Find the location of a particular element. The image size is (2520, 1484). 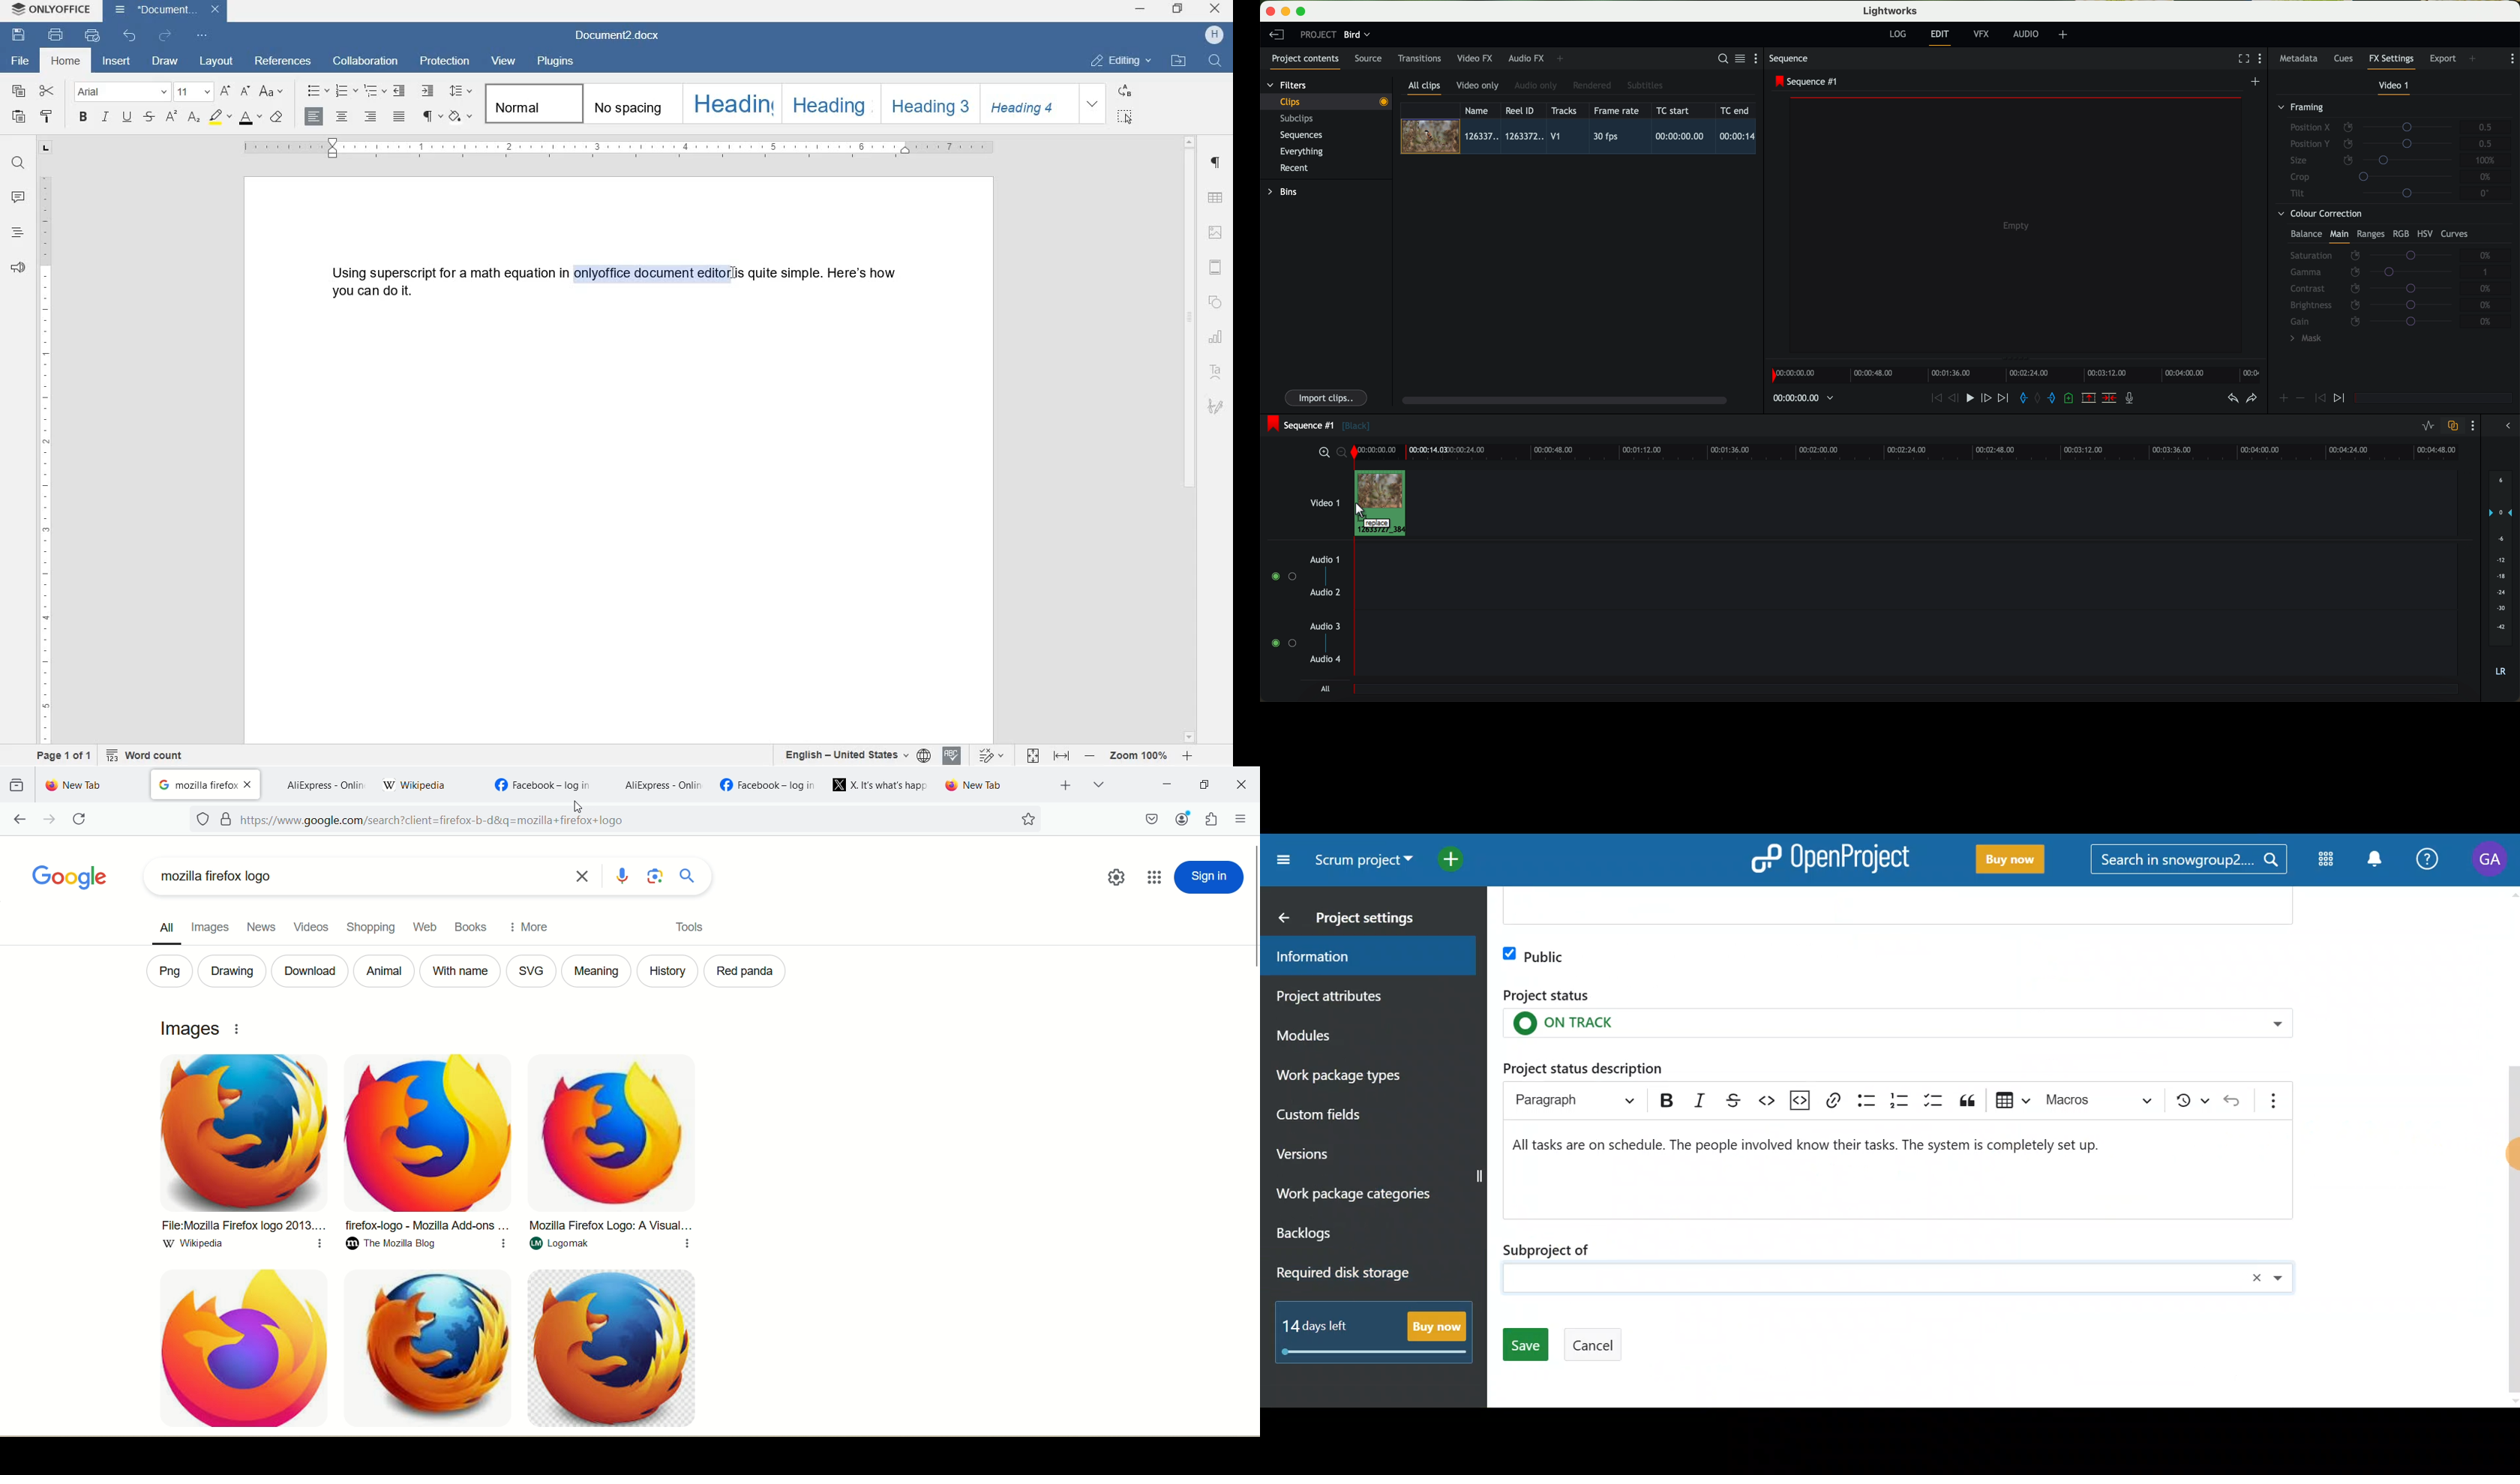

Text Art is located at coordinates (1217, 372).